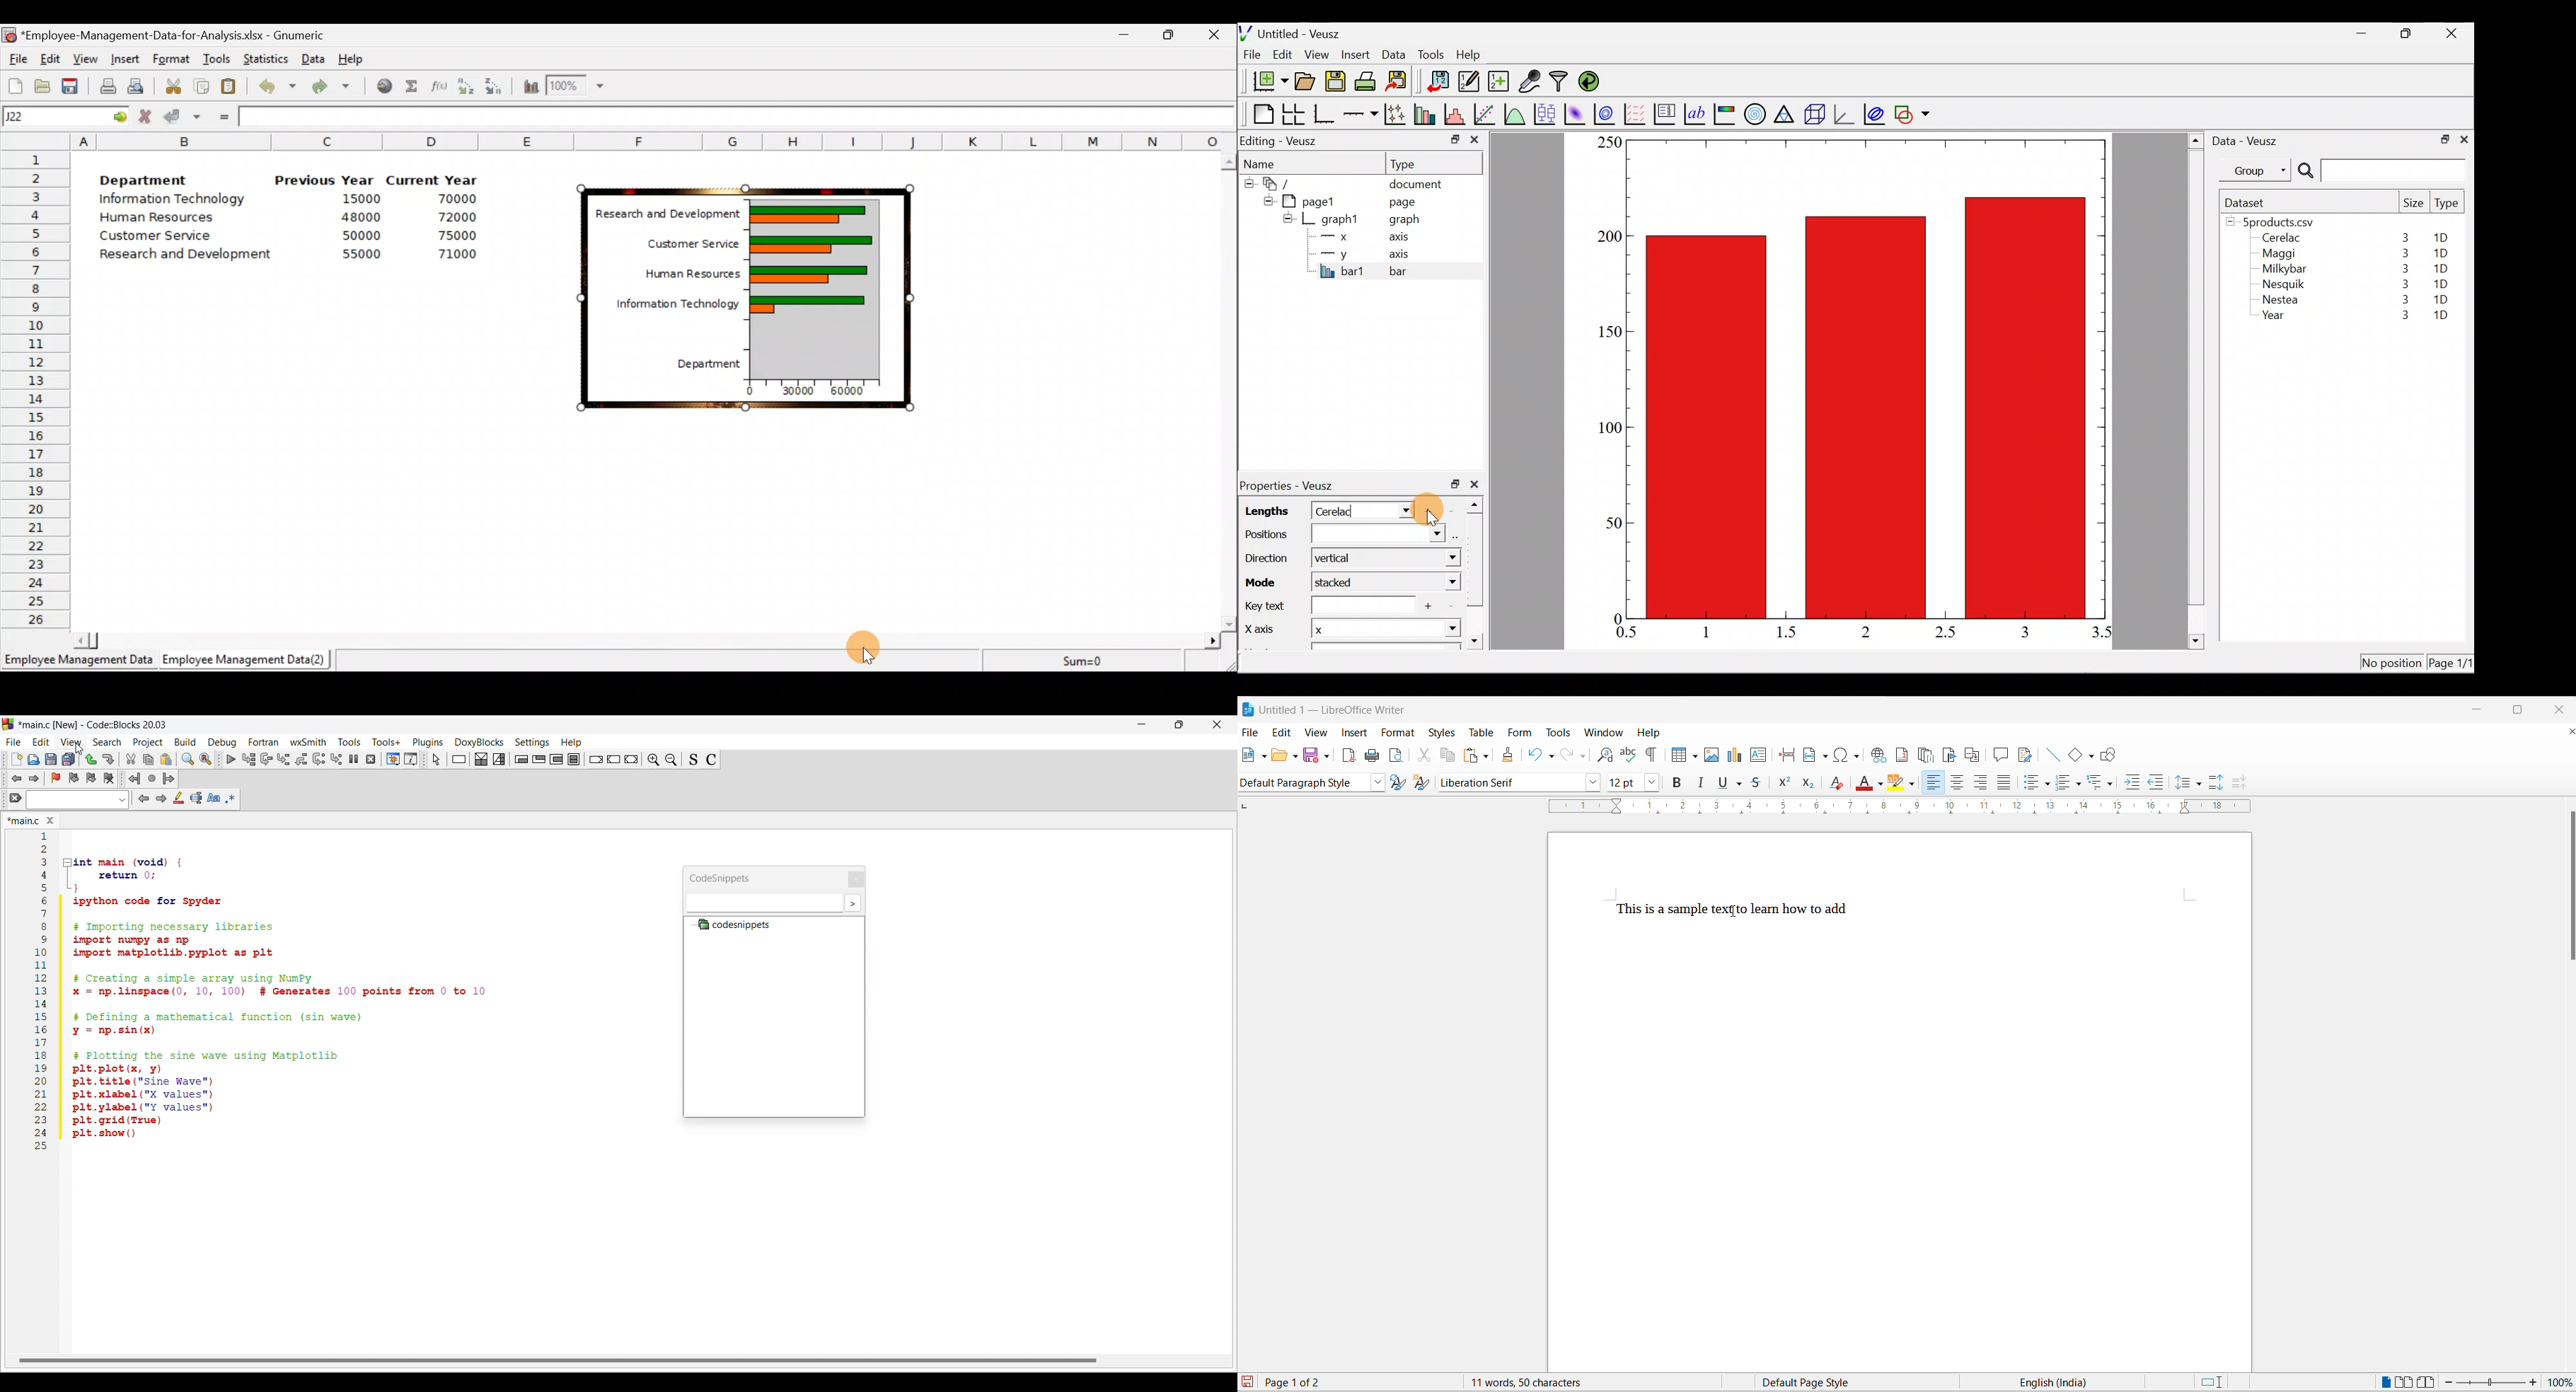 The image size is (2576, 1400). Describe the element at coordinates (2026, 756) in the screenshot. I see `track changes` at that location.